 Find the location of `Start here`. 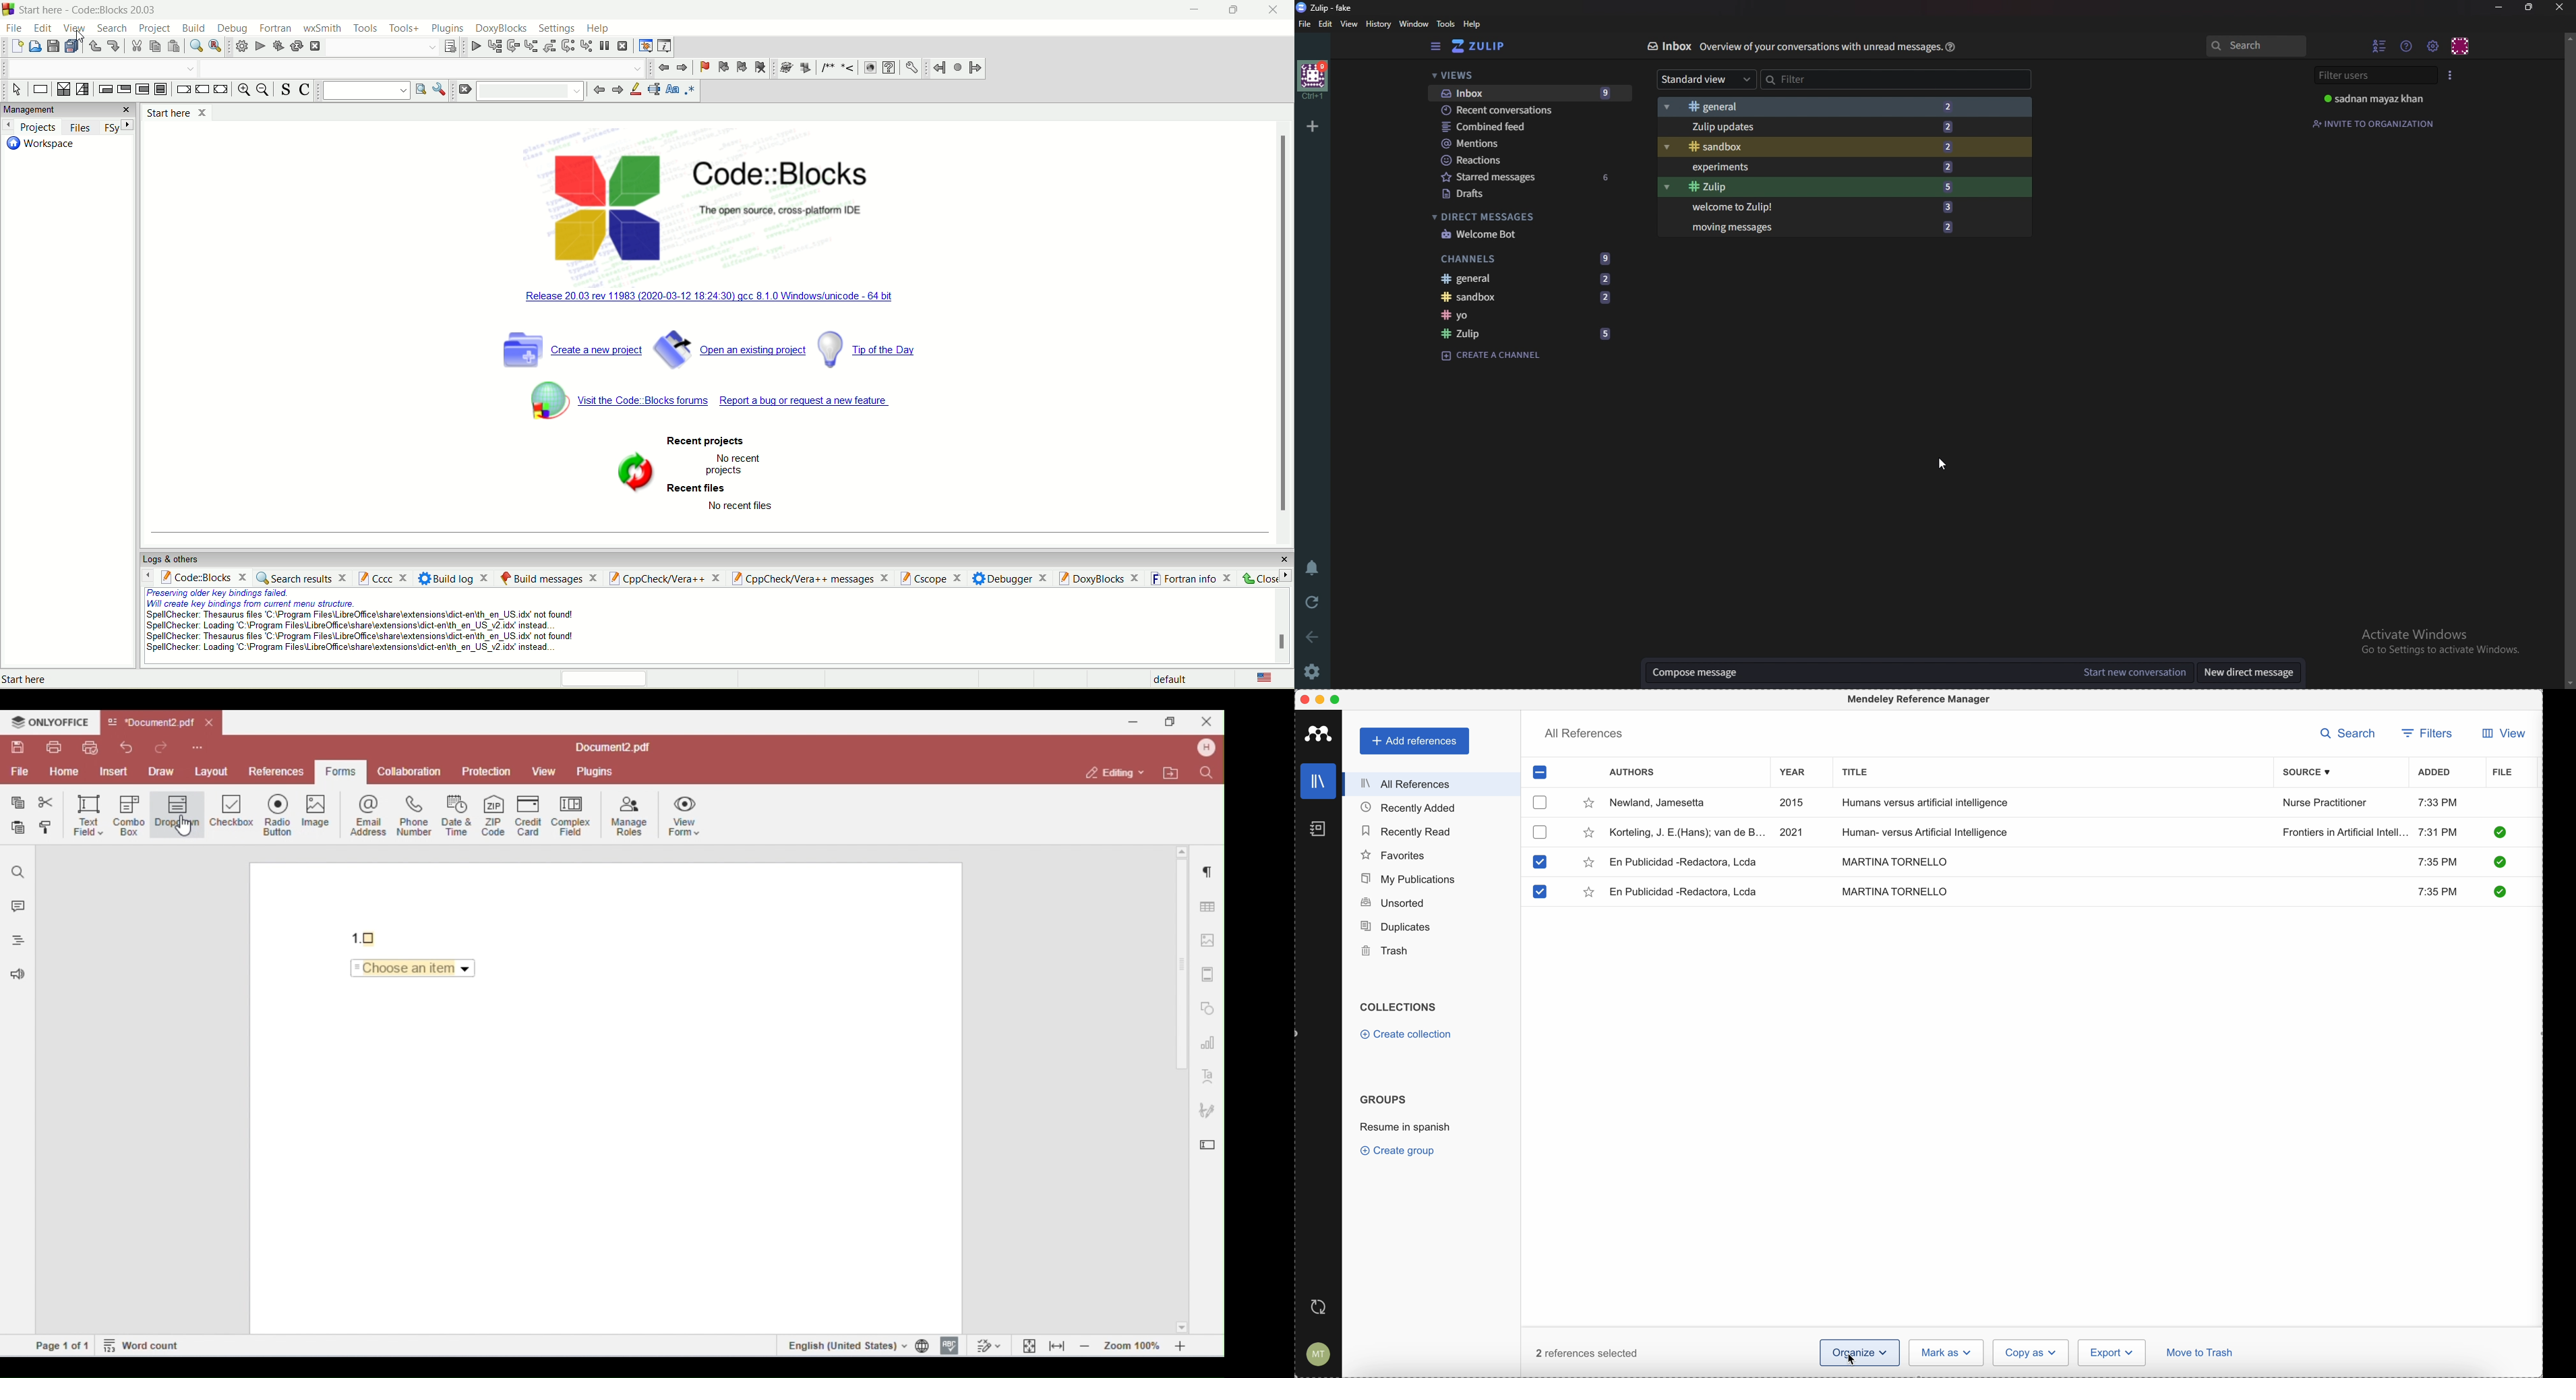

Start here is located at coordinates (35, 678).